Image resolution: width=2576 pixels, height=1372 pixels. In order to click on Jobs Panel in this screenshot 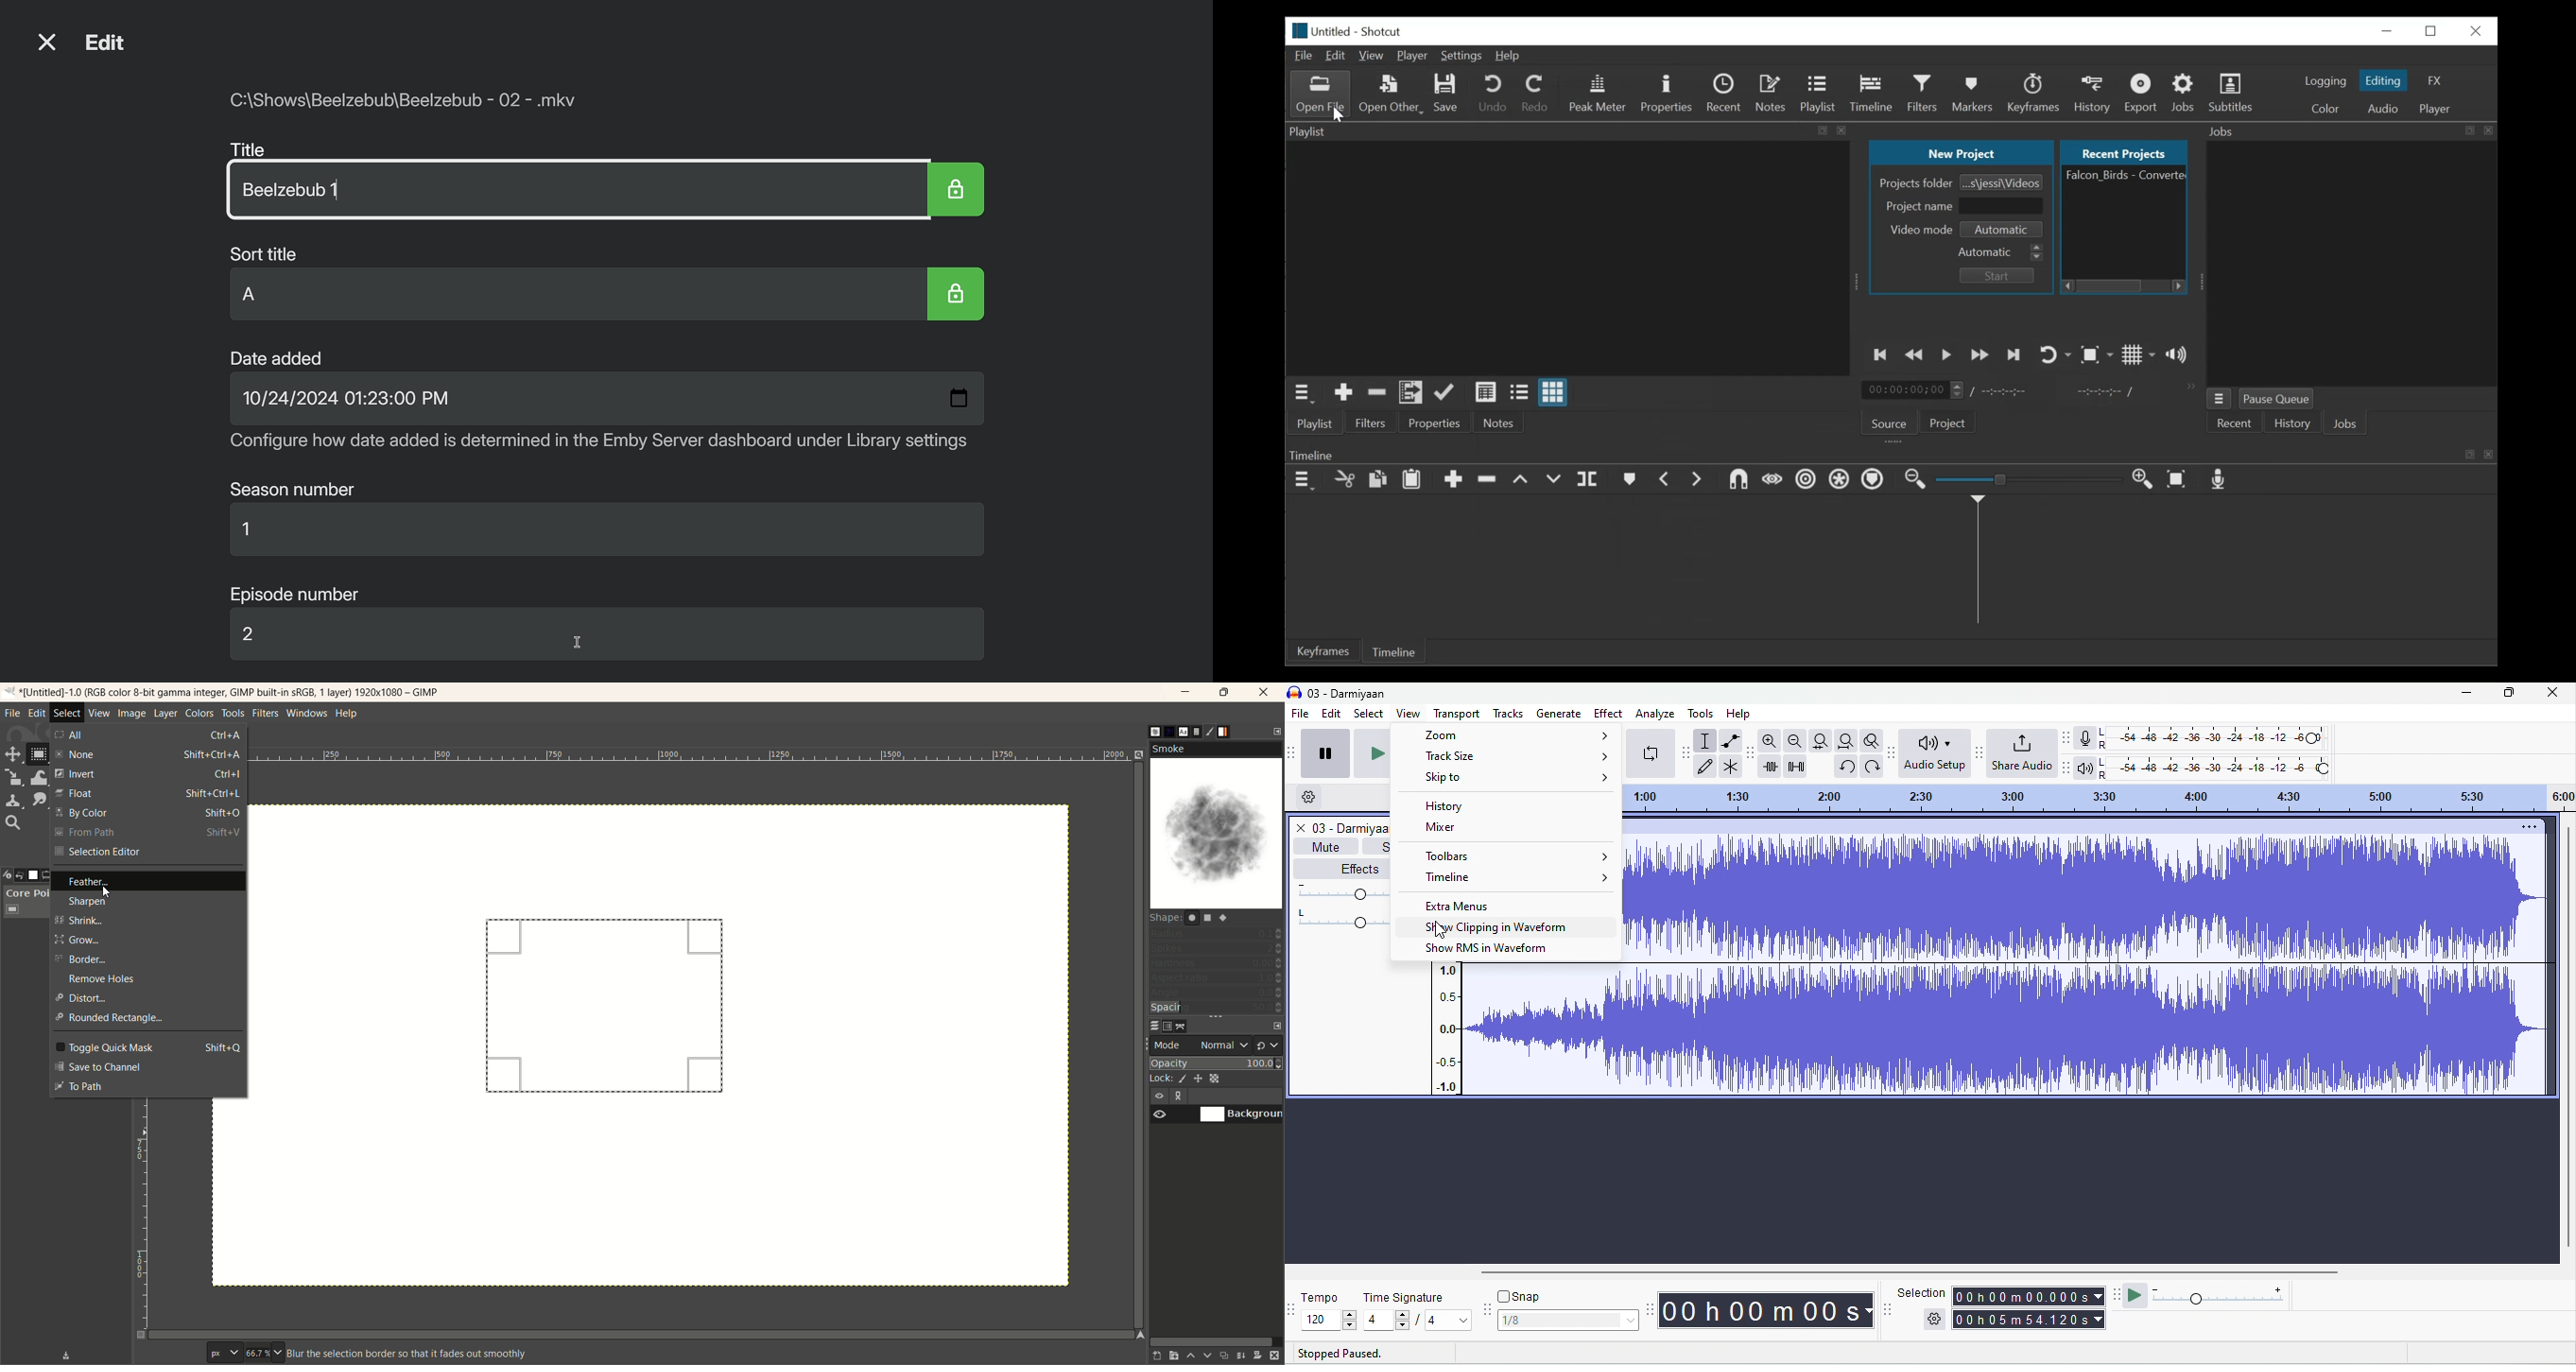, I will do `click(2351, 264)`.